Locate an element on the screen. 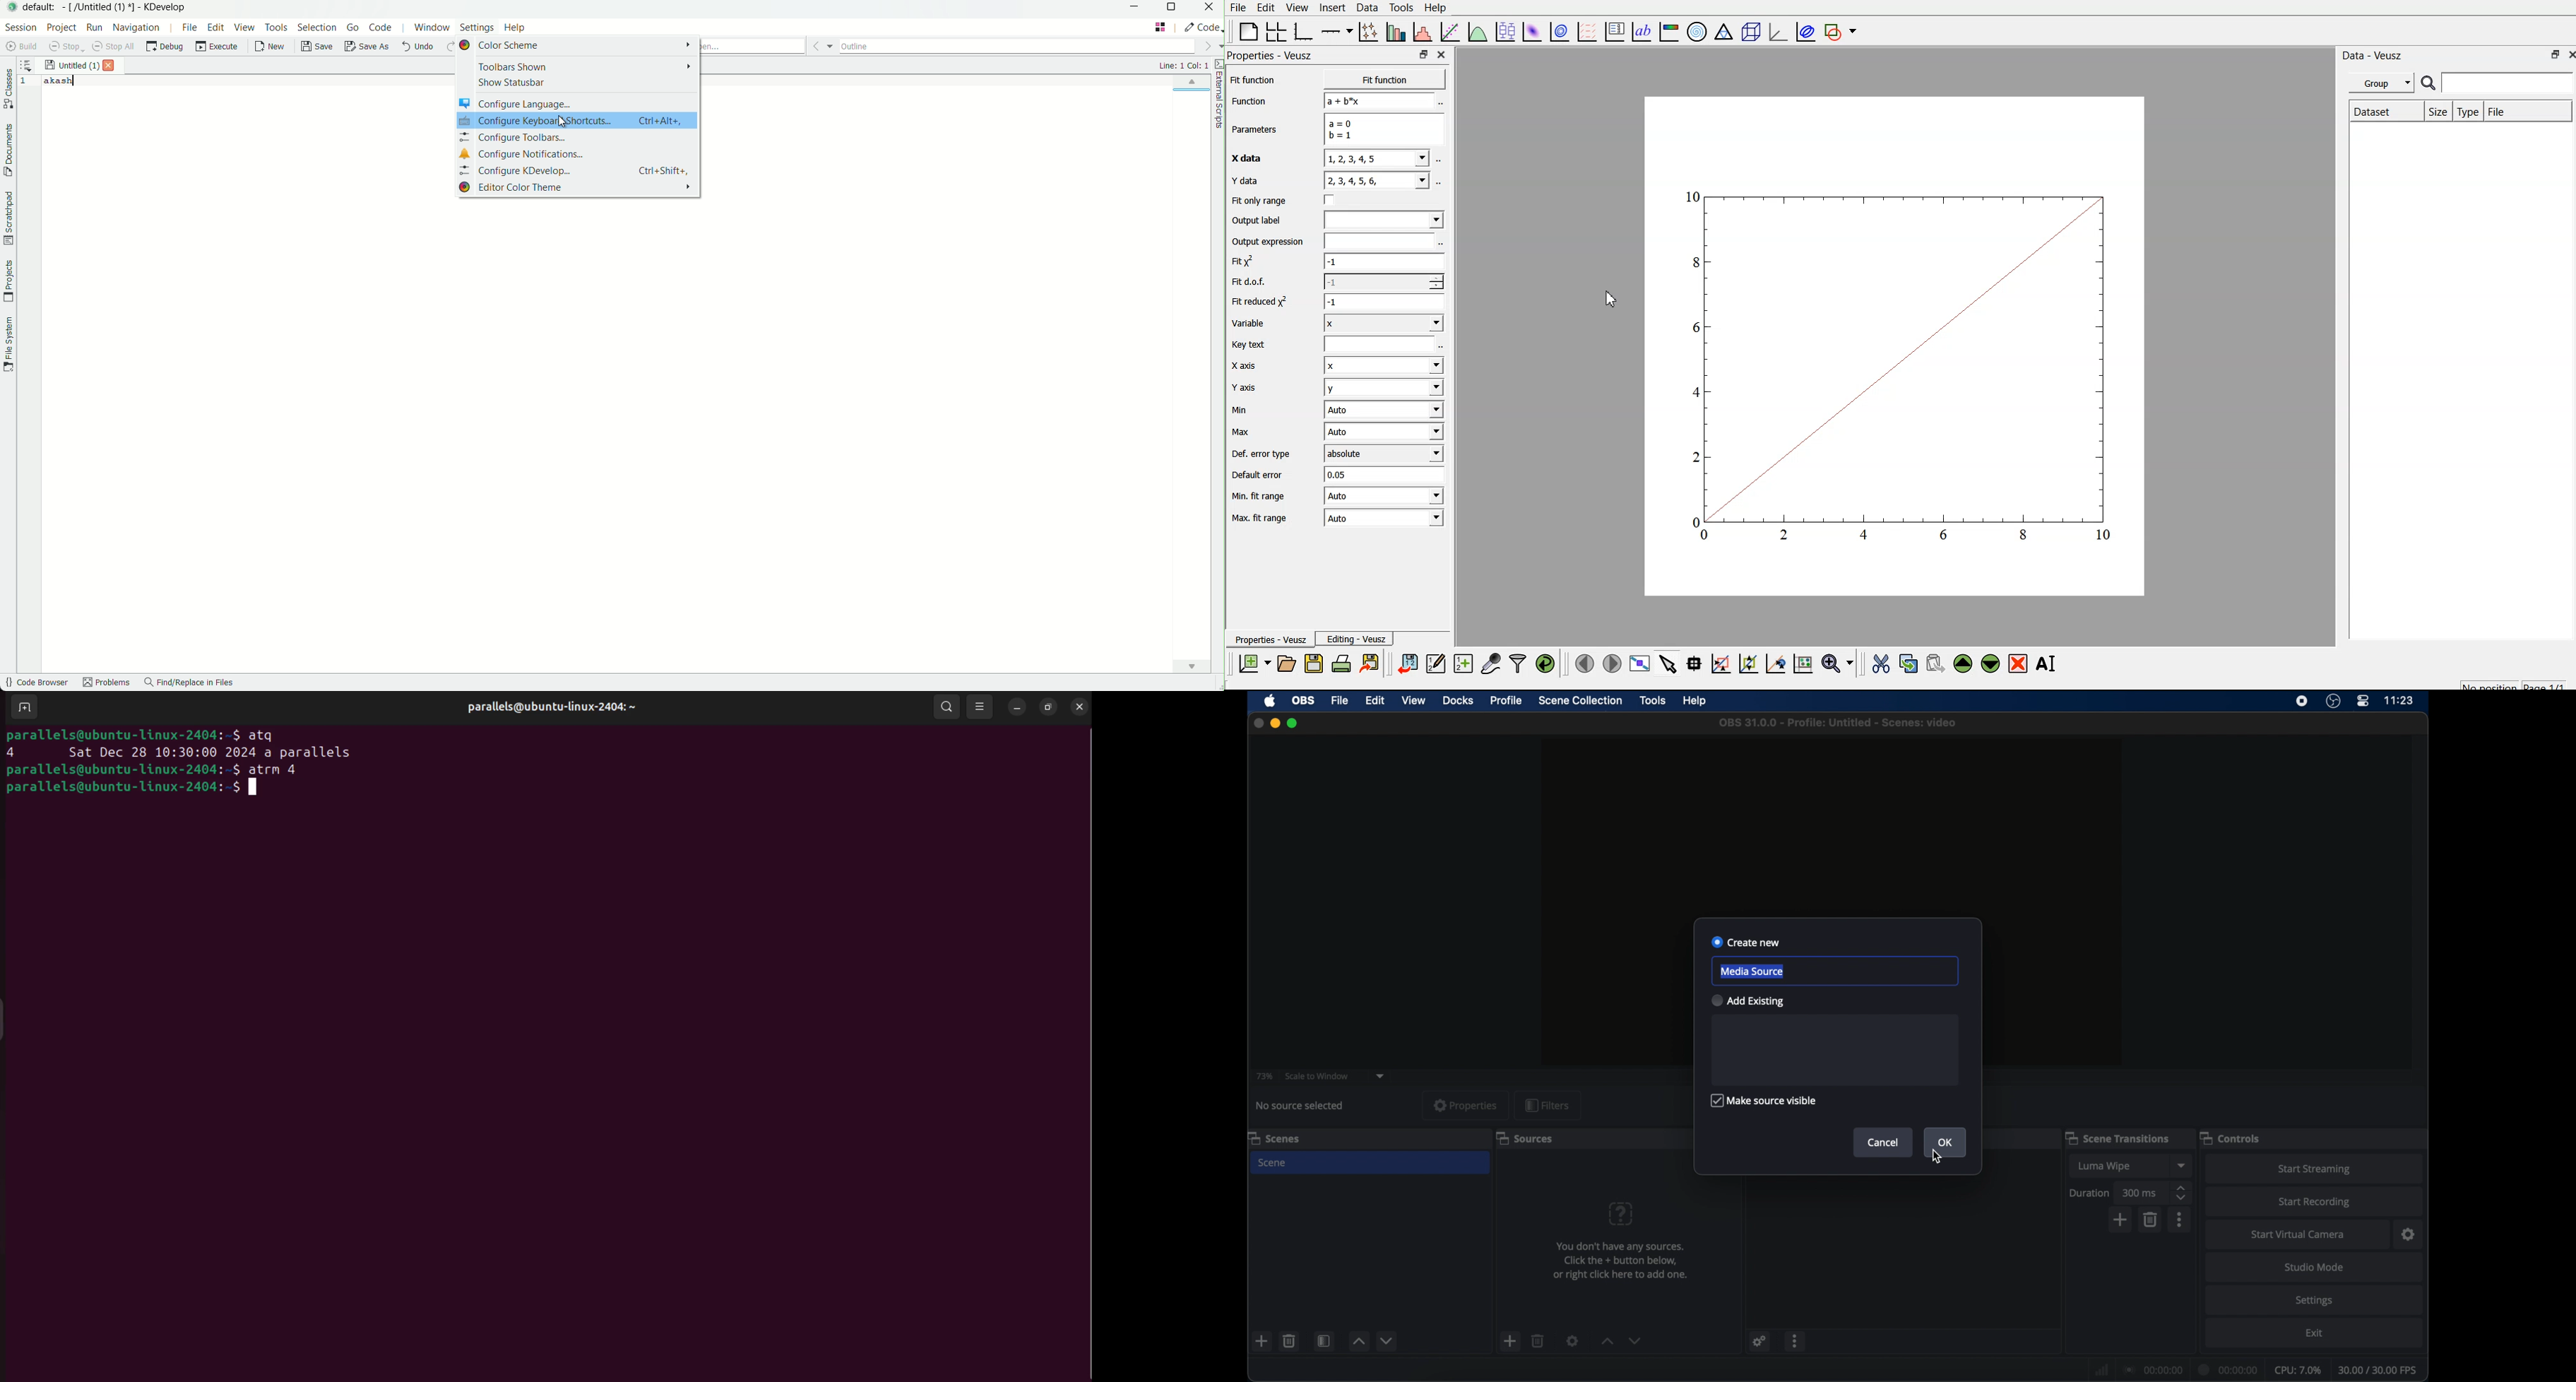  increment is located at coordinates (1607, 1342).